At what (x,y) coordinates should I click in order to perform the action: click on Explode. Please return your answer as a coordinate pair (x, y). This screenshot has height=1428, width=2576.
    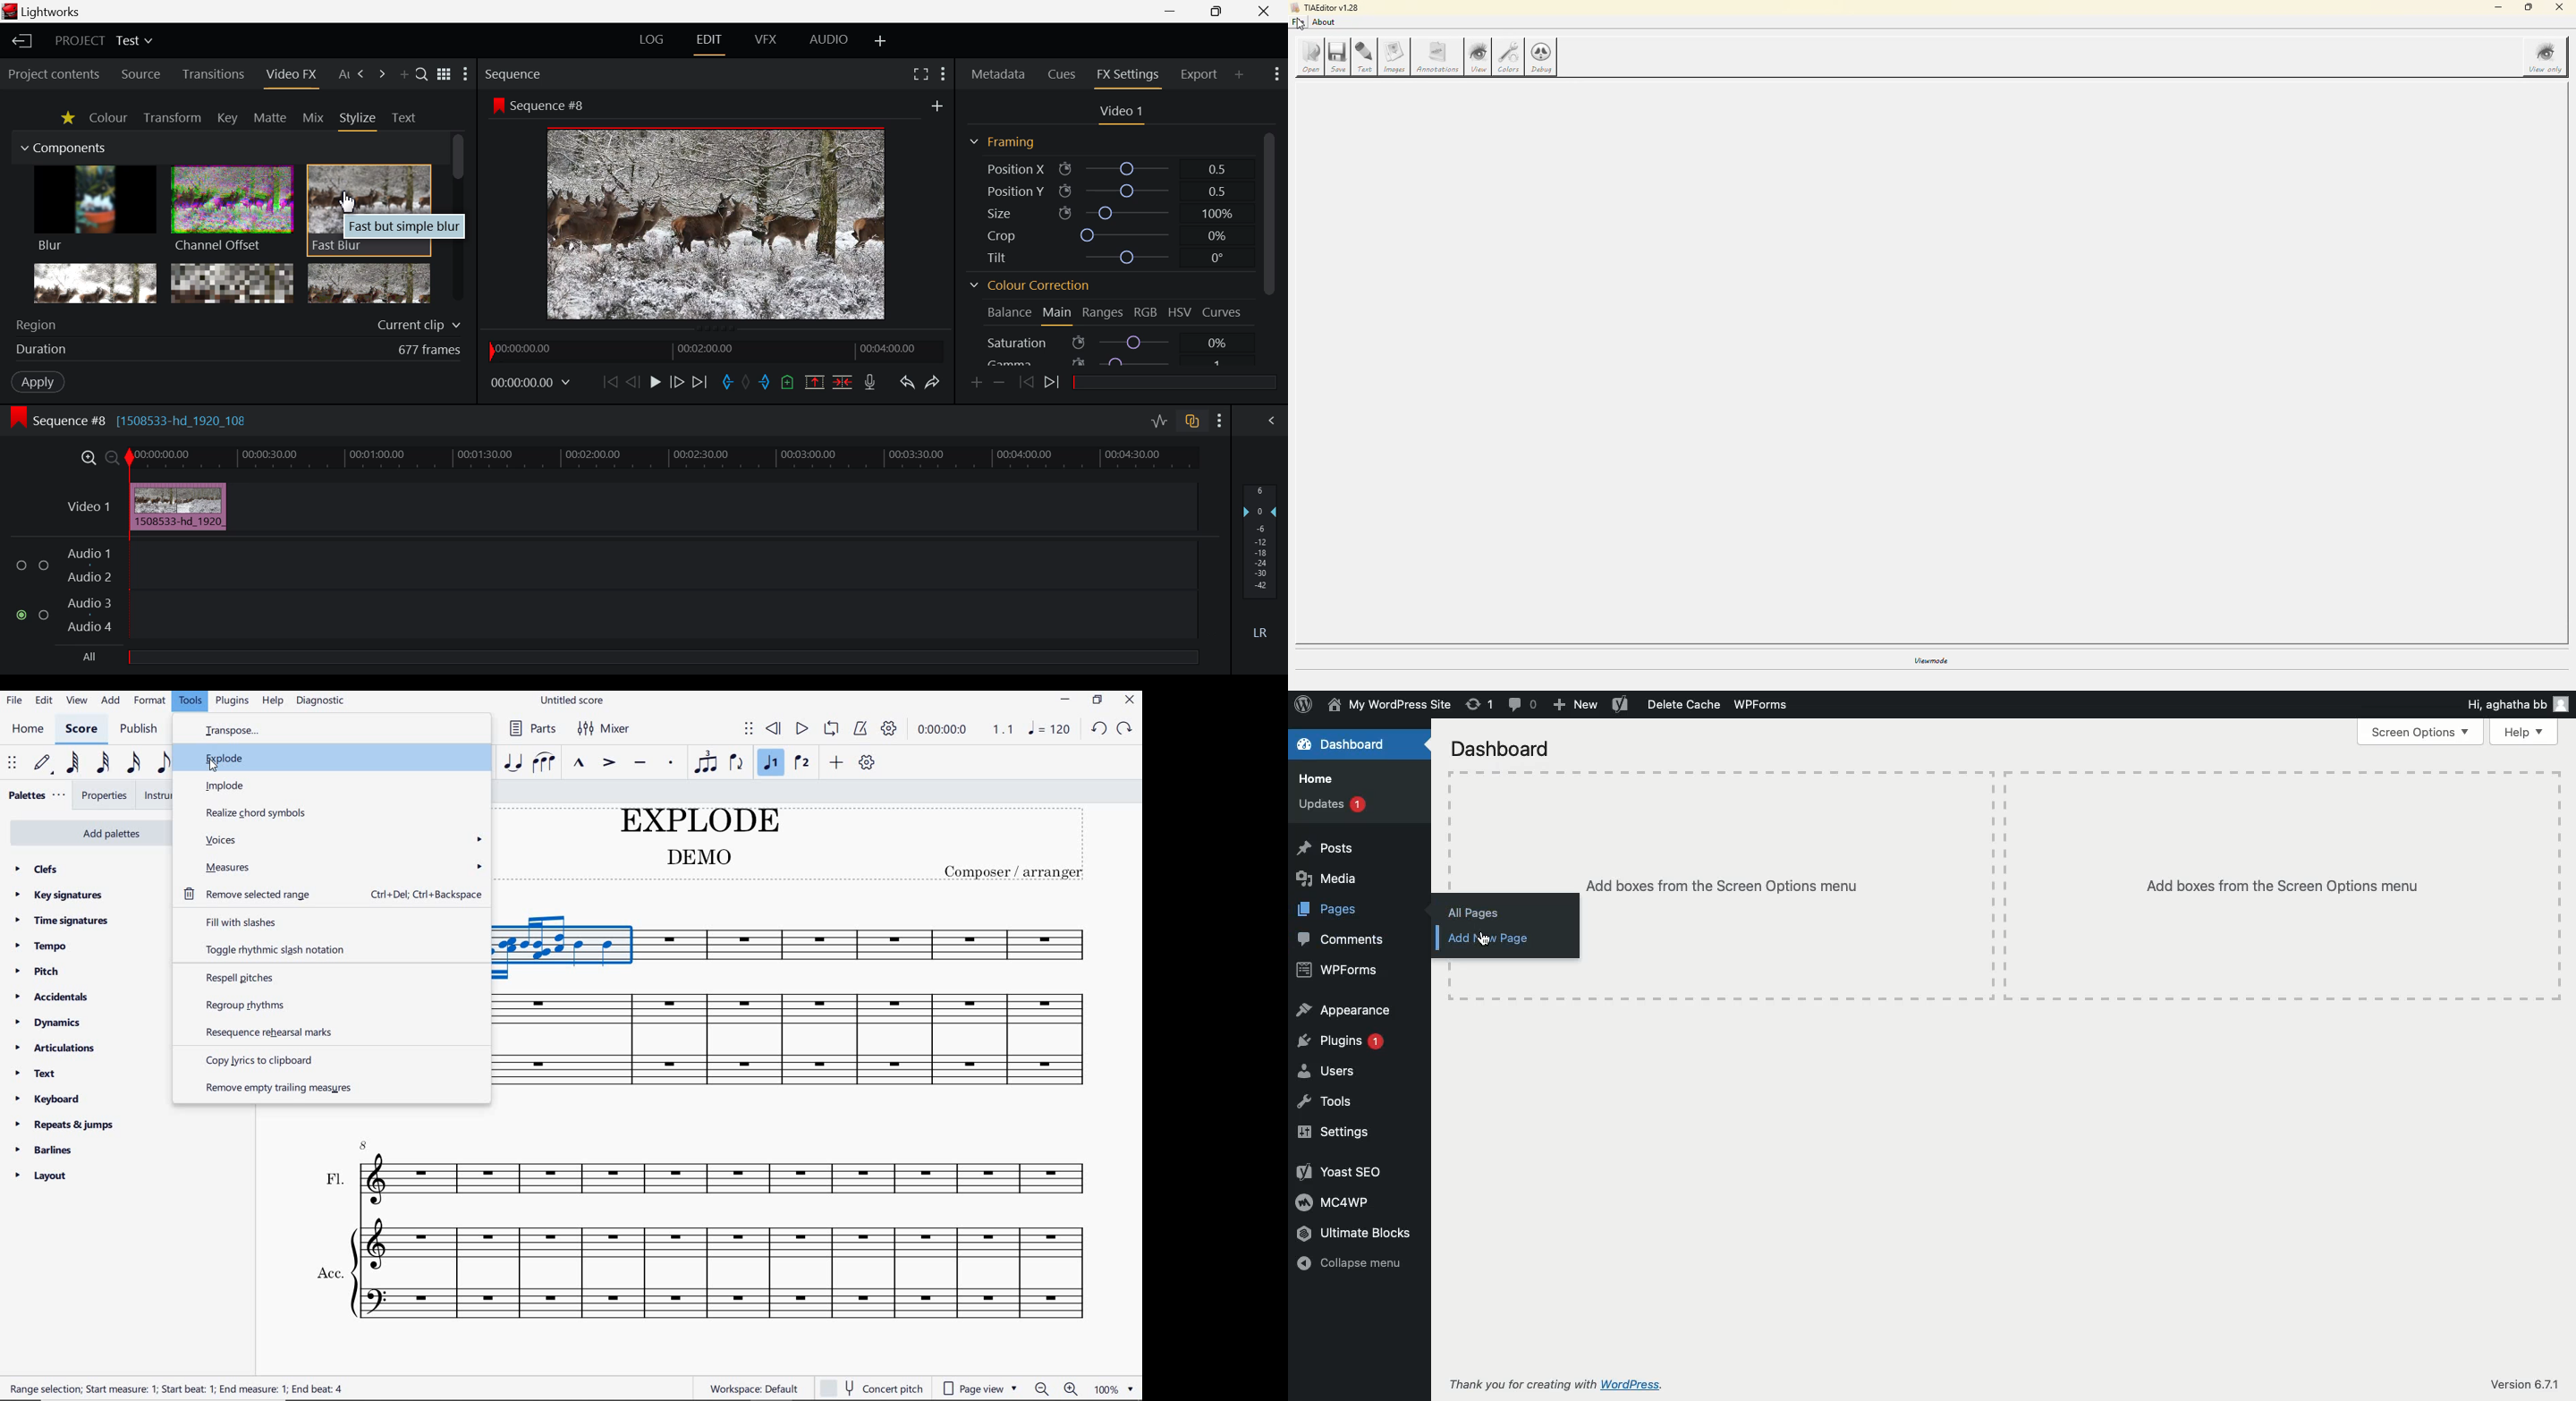
    Looking at the image, I should click on (220, 755).